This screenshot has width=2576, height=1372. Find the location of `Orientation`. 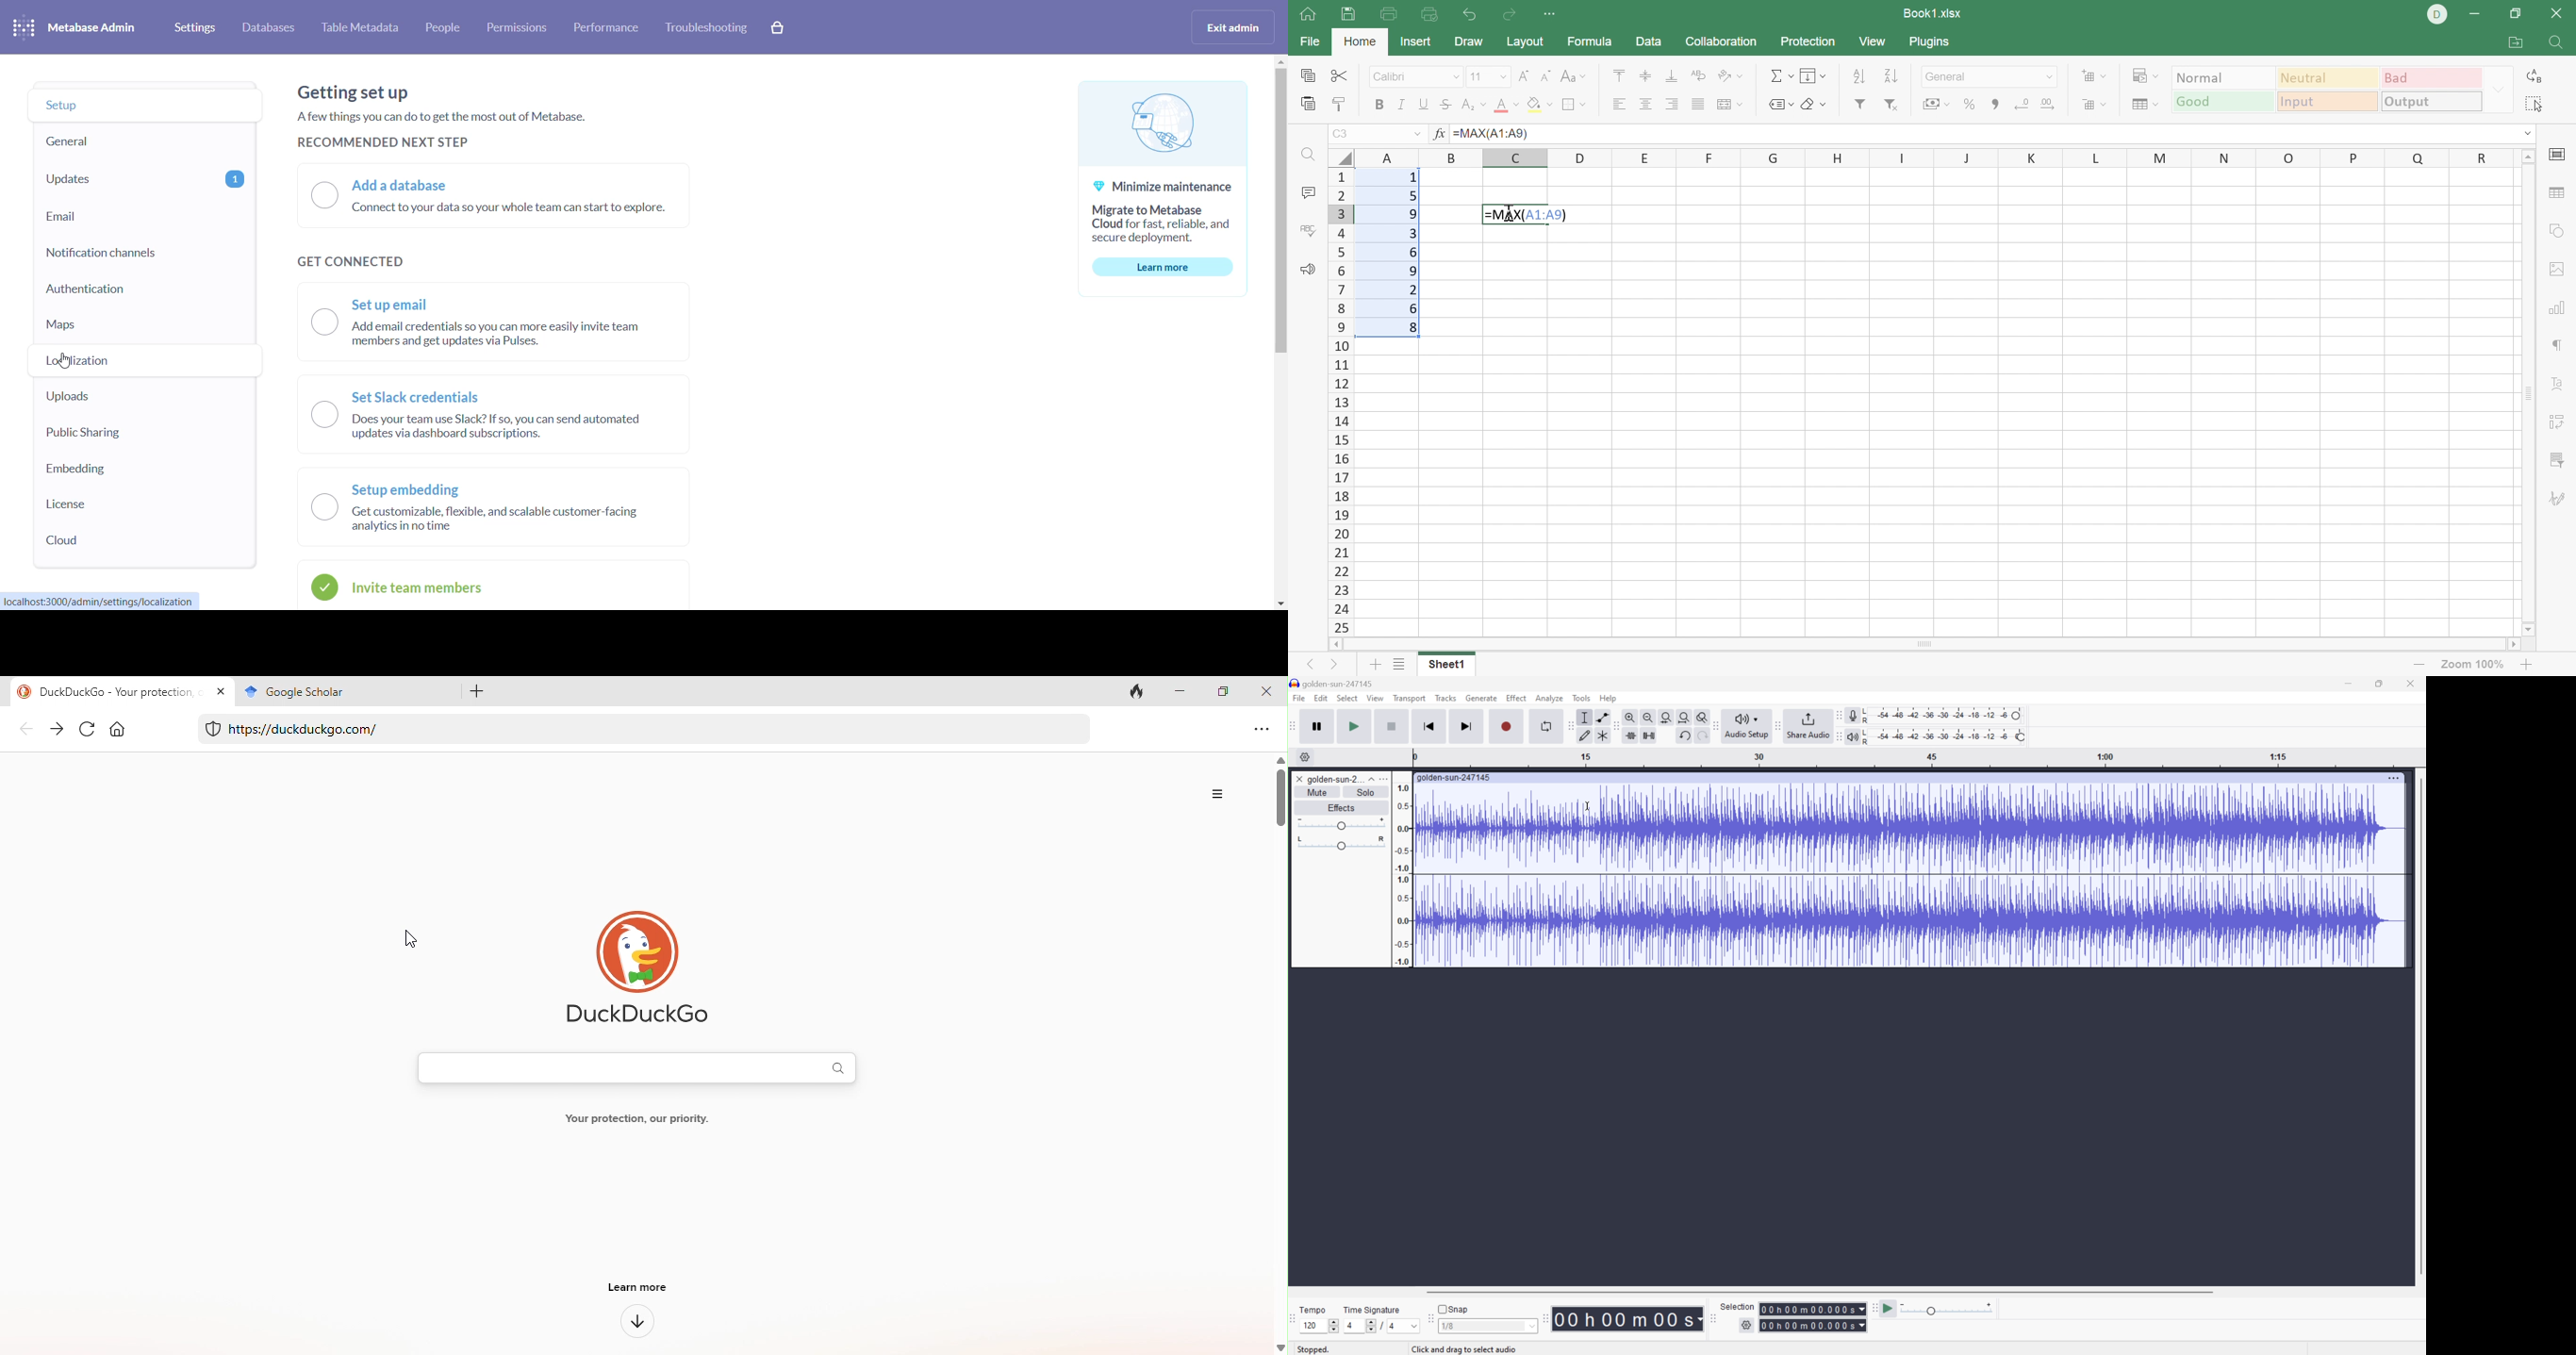

Orientation is located at coordinates (1732, 78).